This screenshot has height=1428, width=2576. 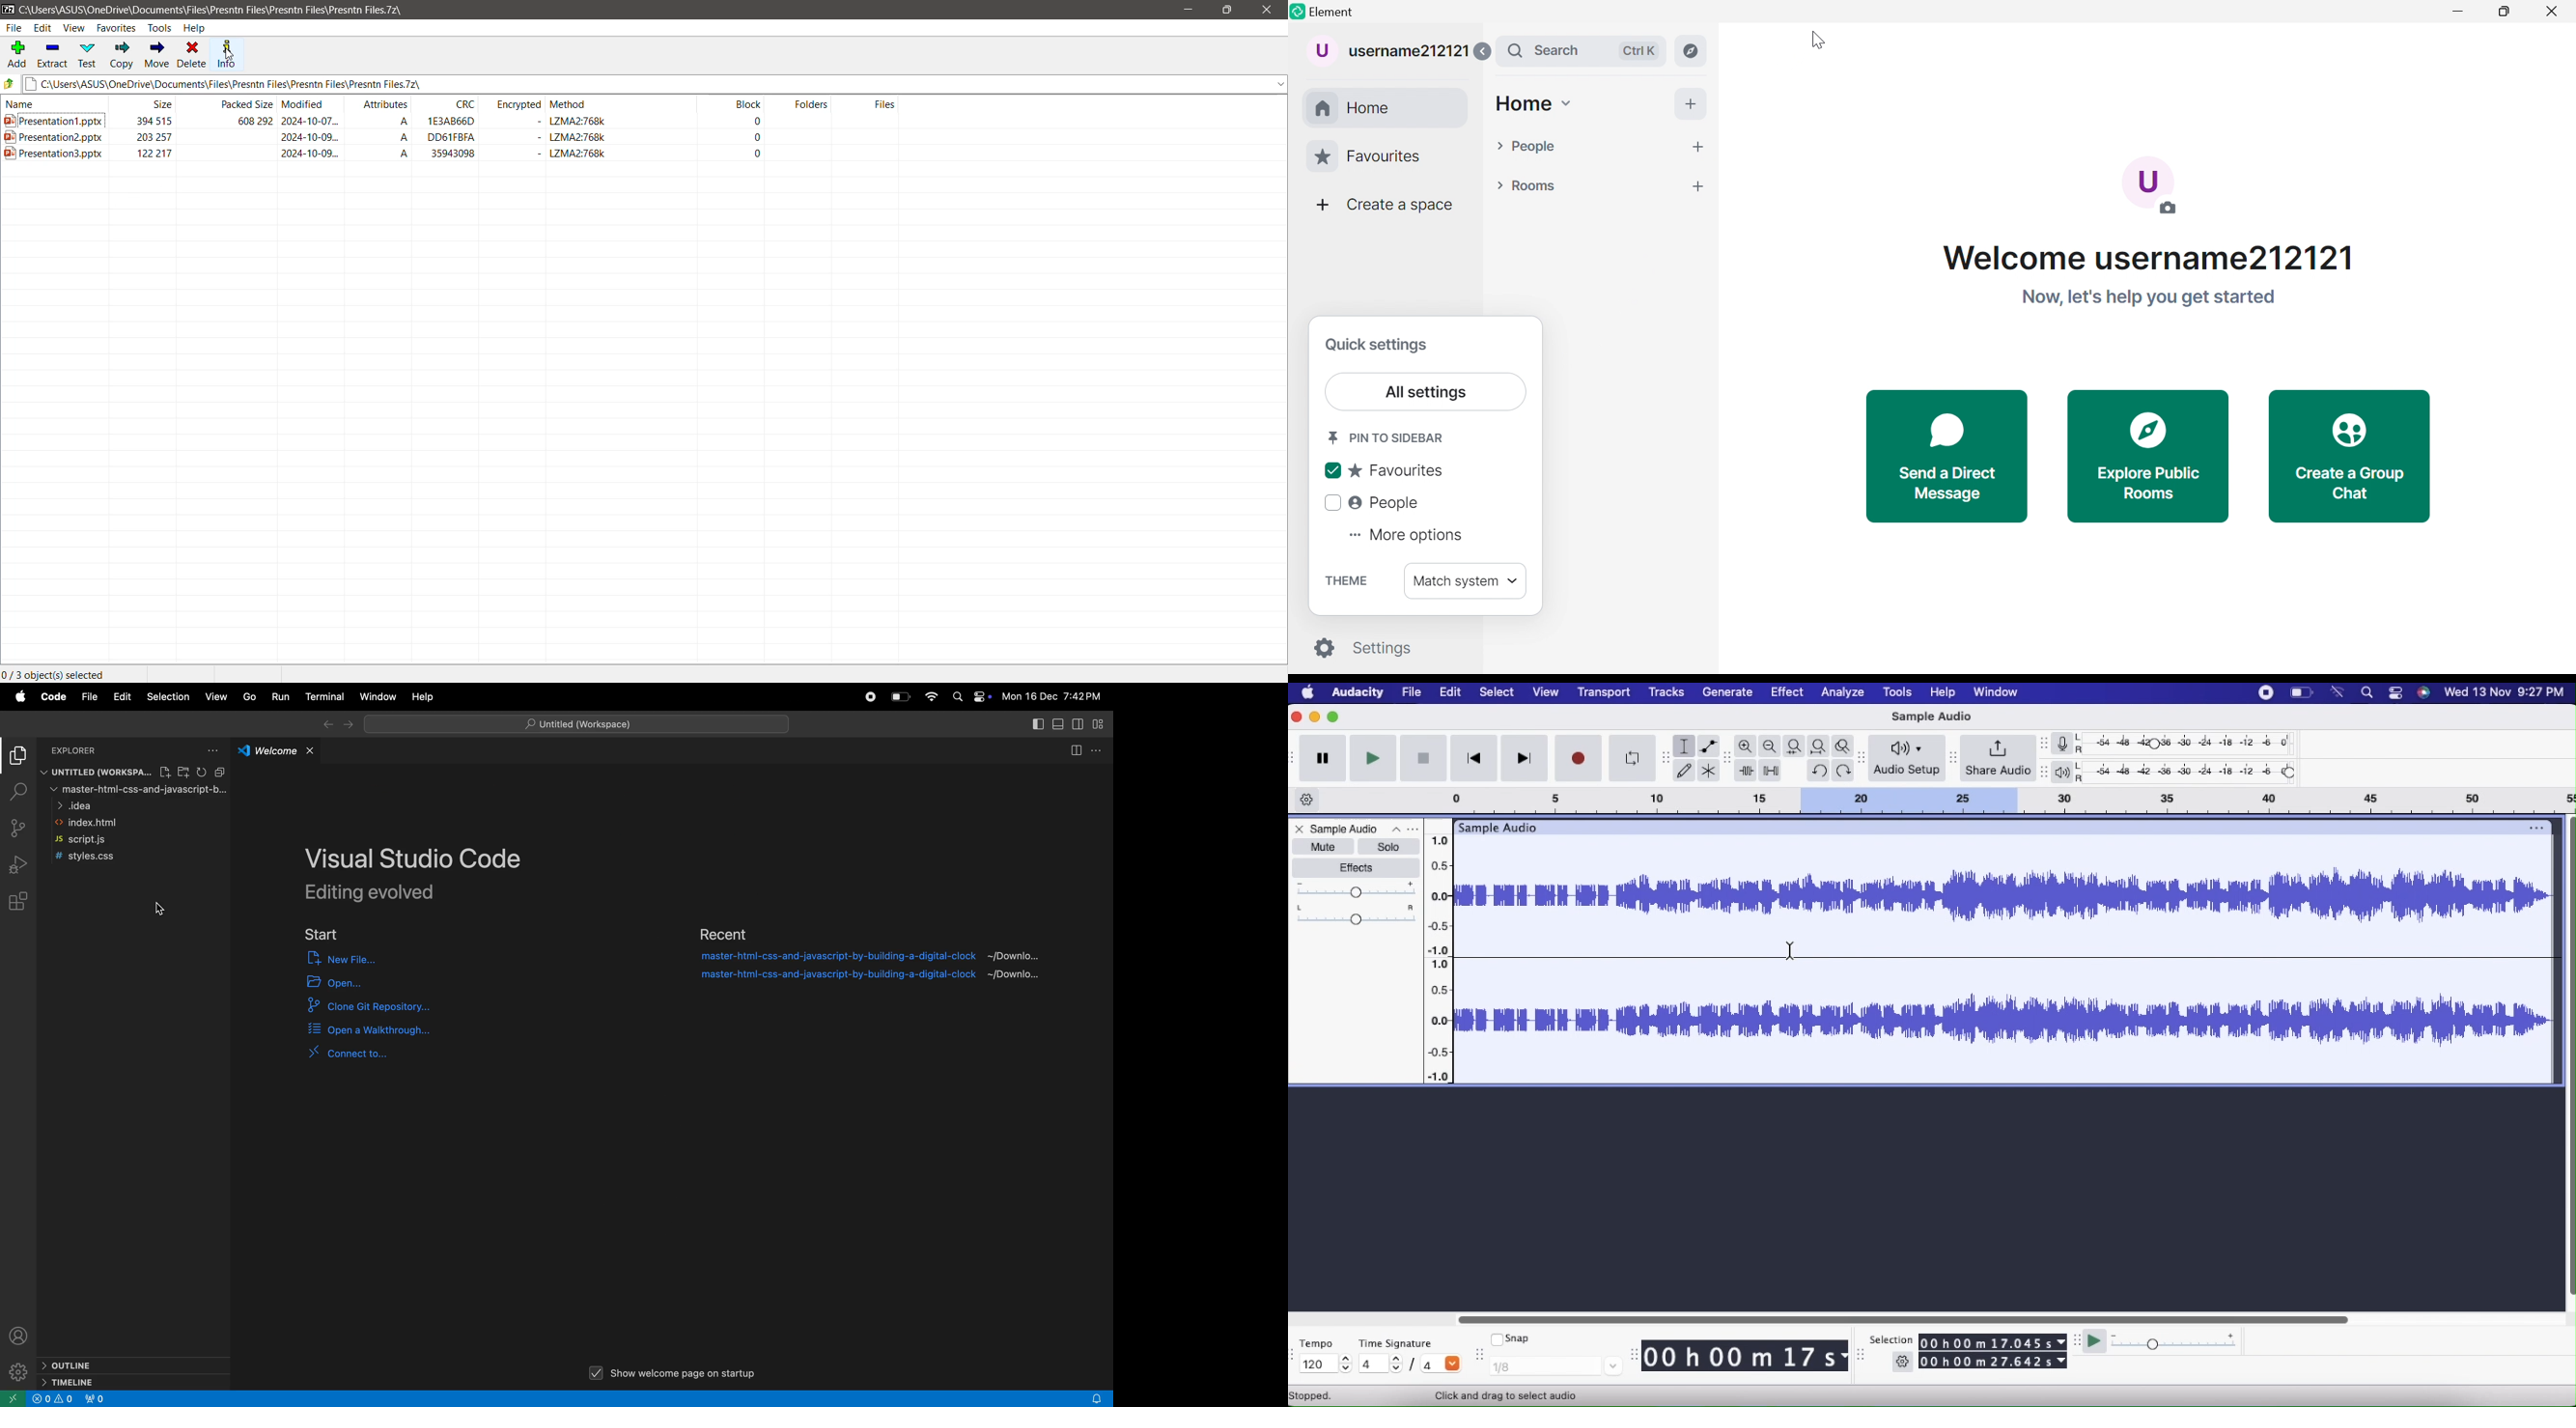 I want to click on Cursor, so click(x=226, y=53).